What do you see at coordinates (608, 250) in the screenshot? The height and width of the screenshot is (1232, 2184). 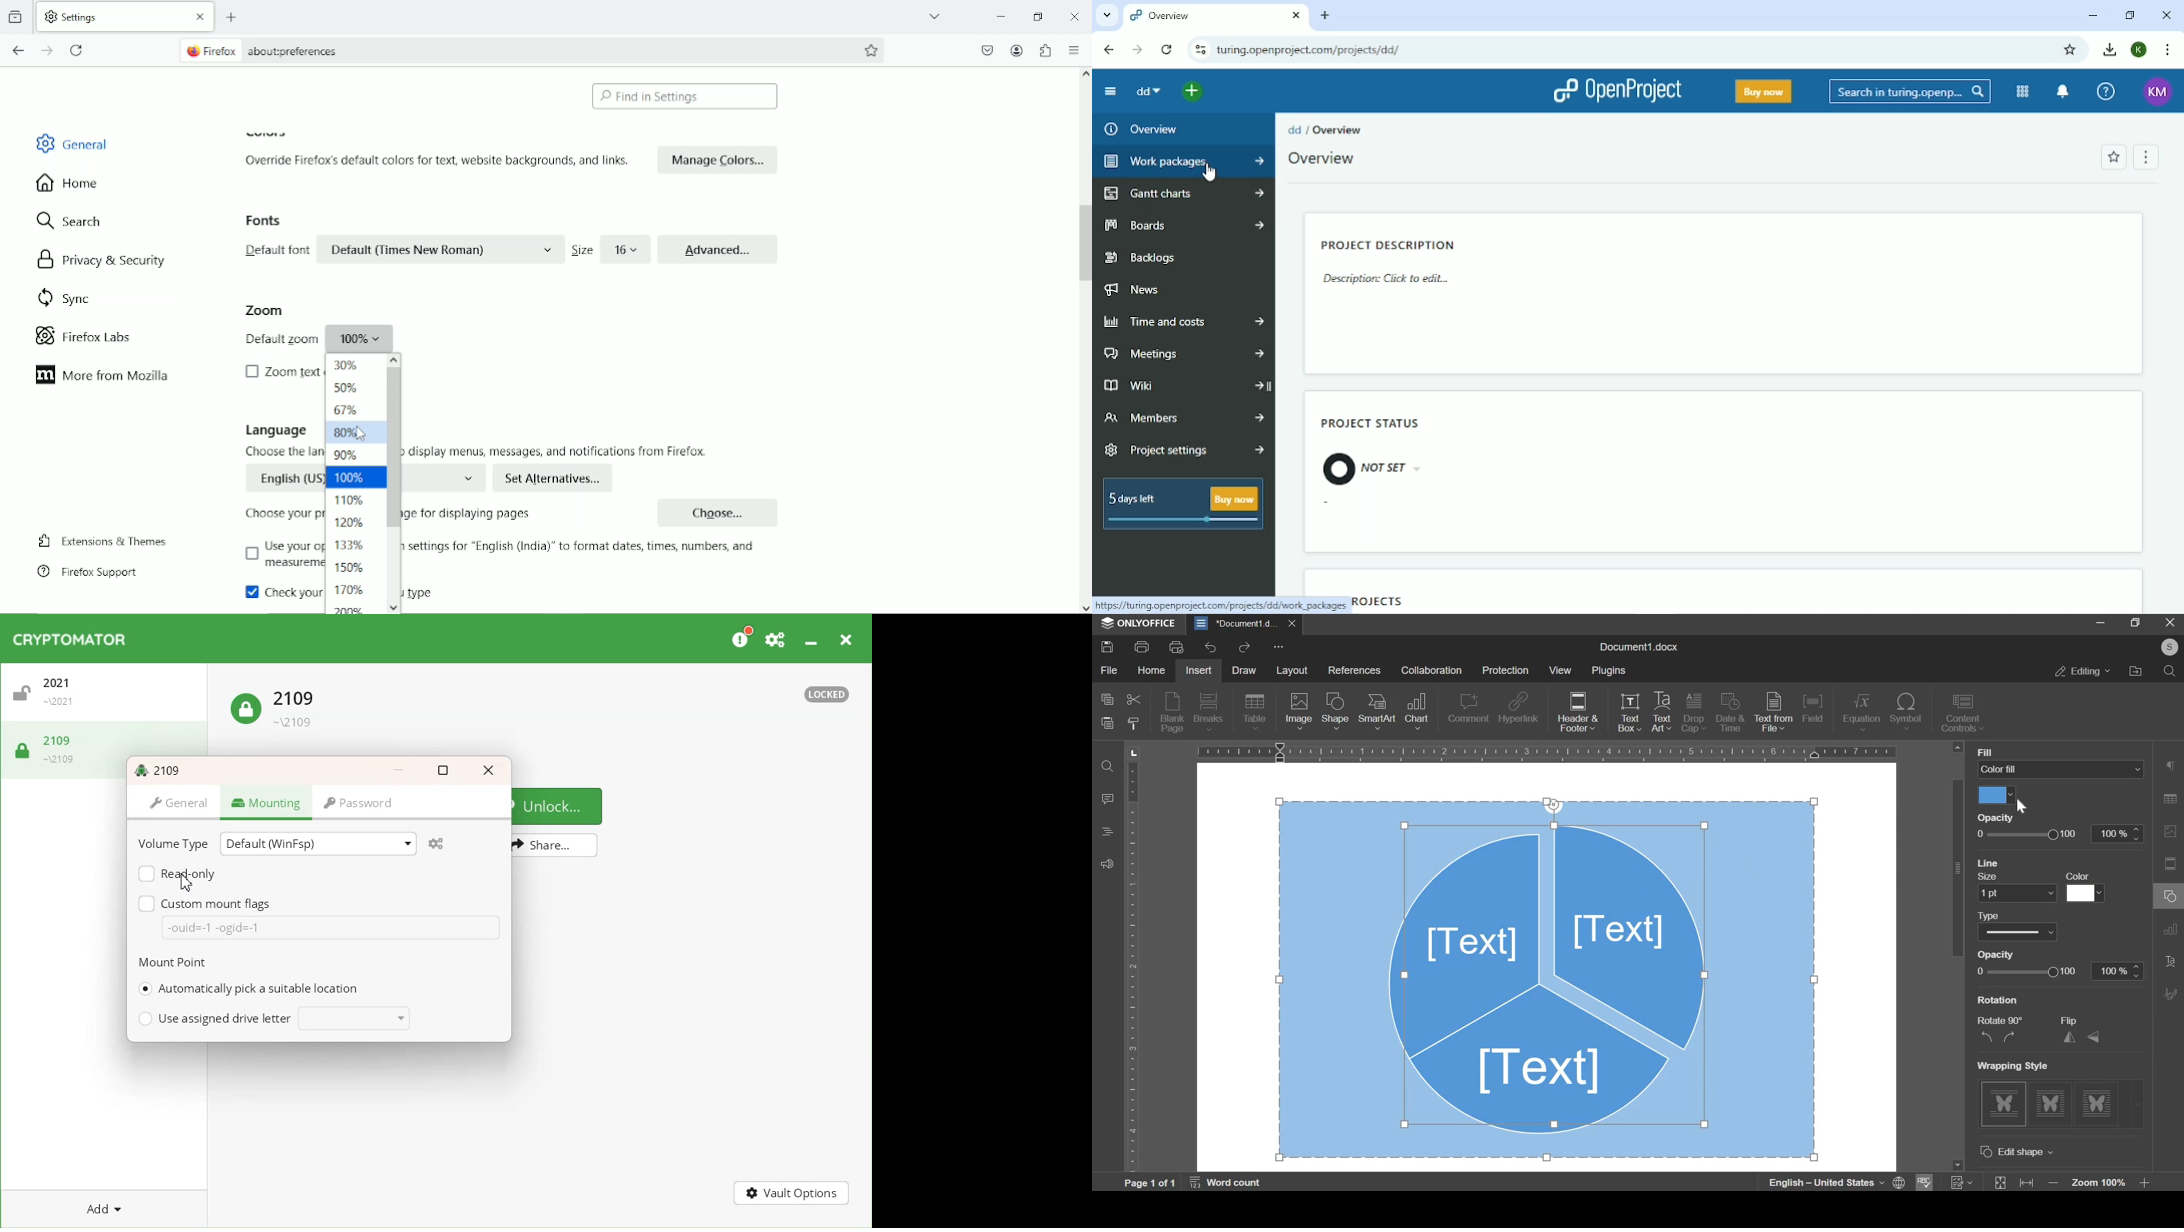 I see `Size: 16` at bounding box center [608, 250].